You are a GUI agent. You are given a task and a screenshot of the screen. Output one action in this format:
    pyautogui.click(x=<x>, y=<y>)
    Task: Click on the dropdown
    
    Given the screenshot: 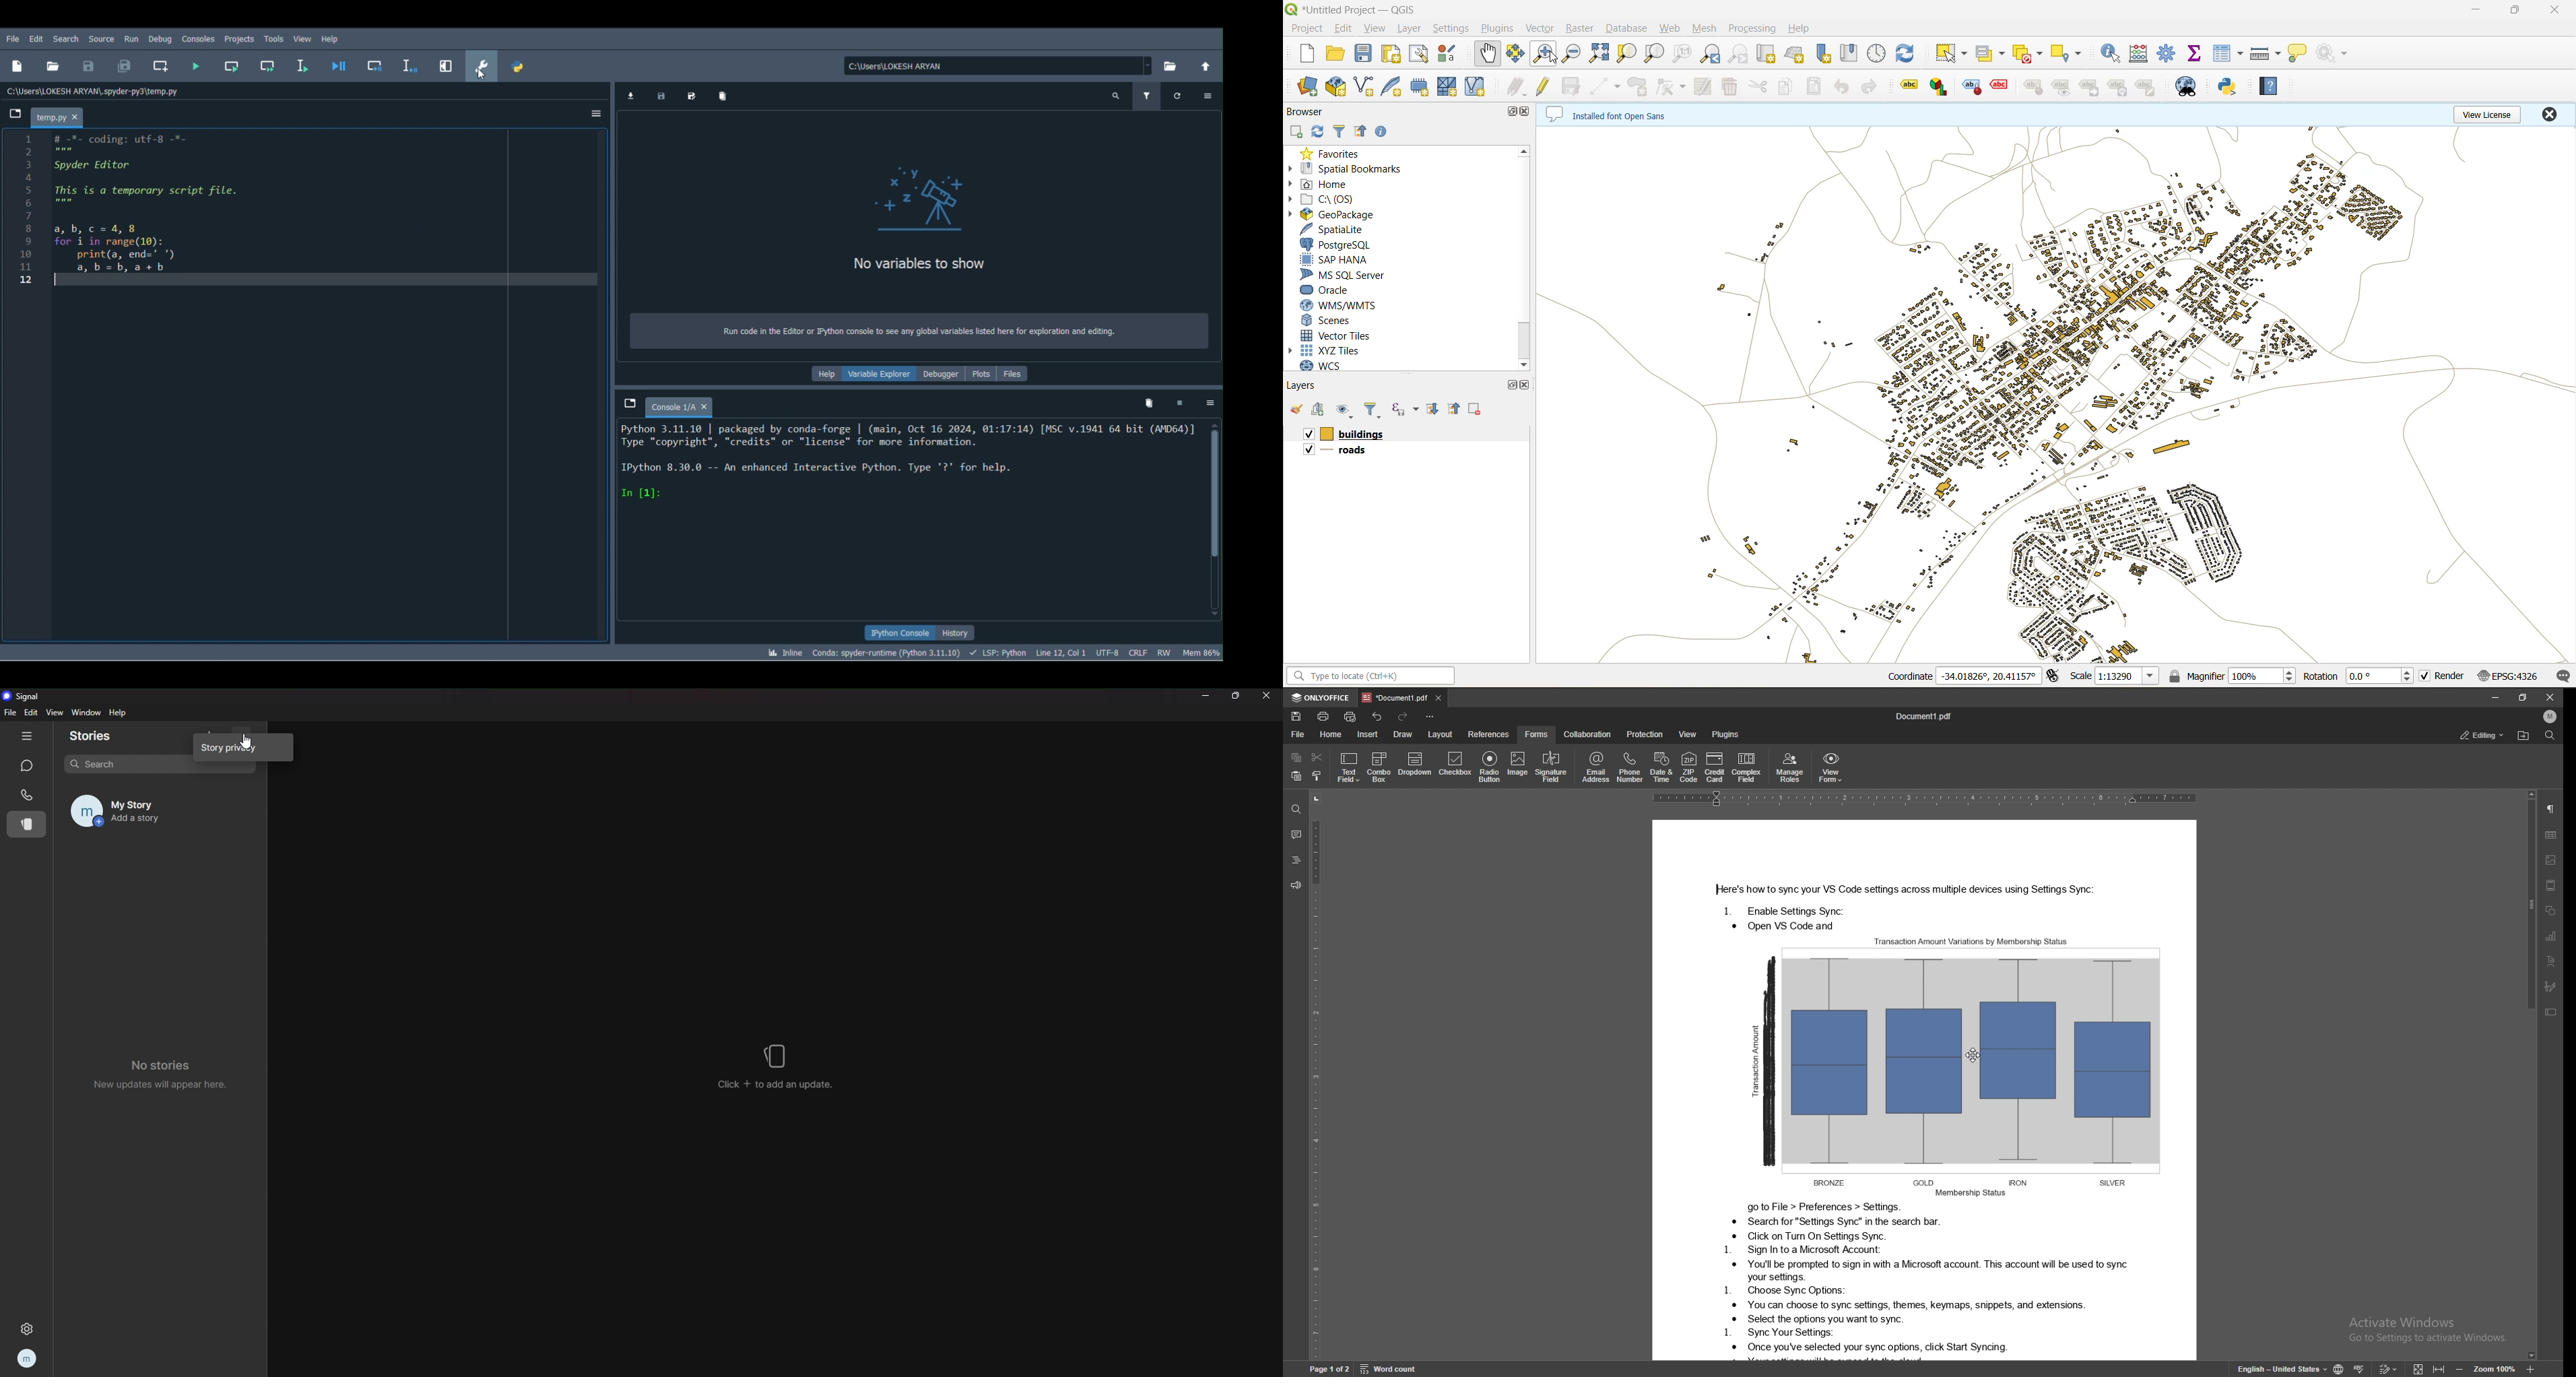 What is the action you would take?
    pyautogui.click(x=1416, y=766)
    